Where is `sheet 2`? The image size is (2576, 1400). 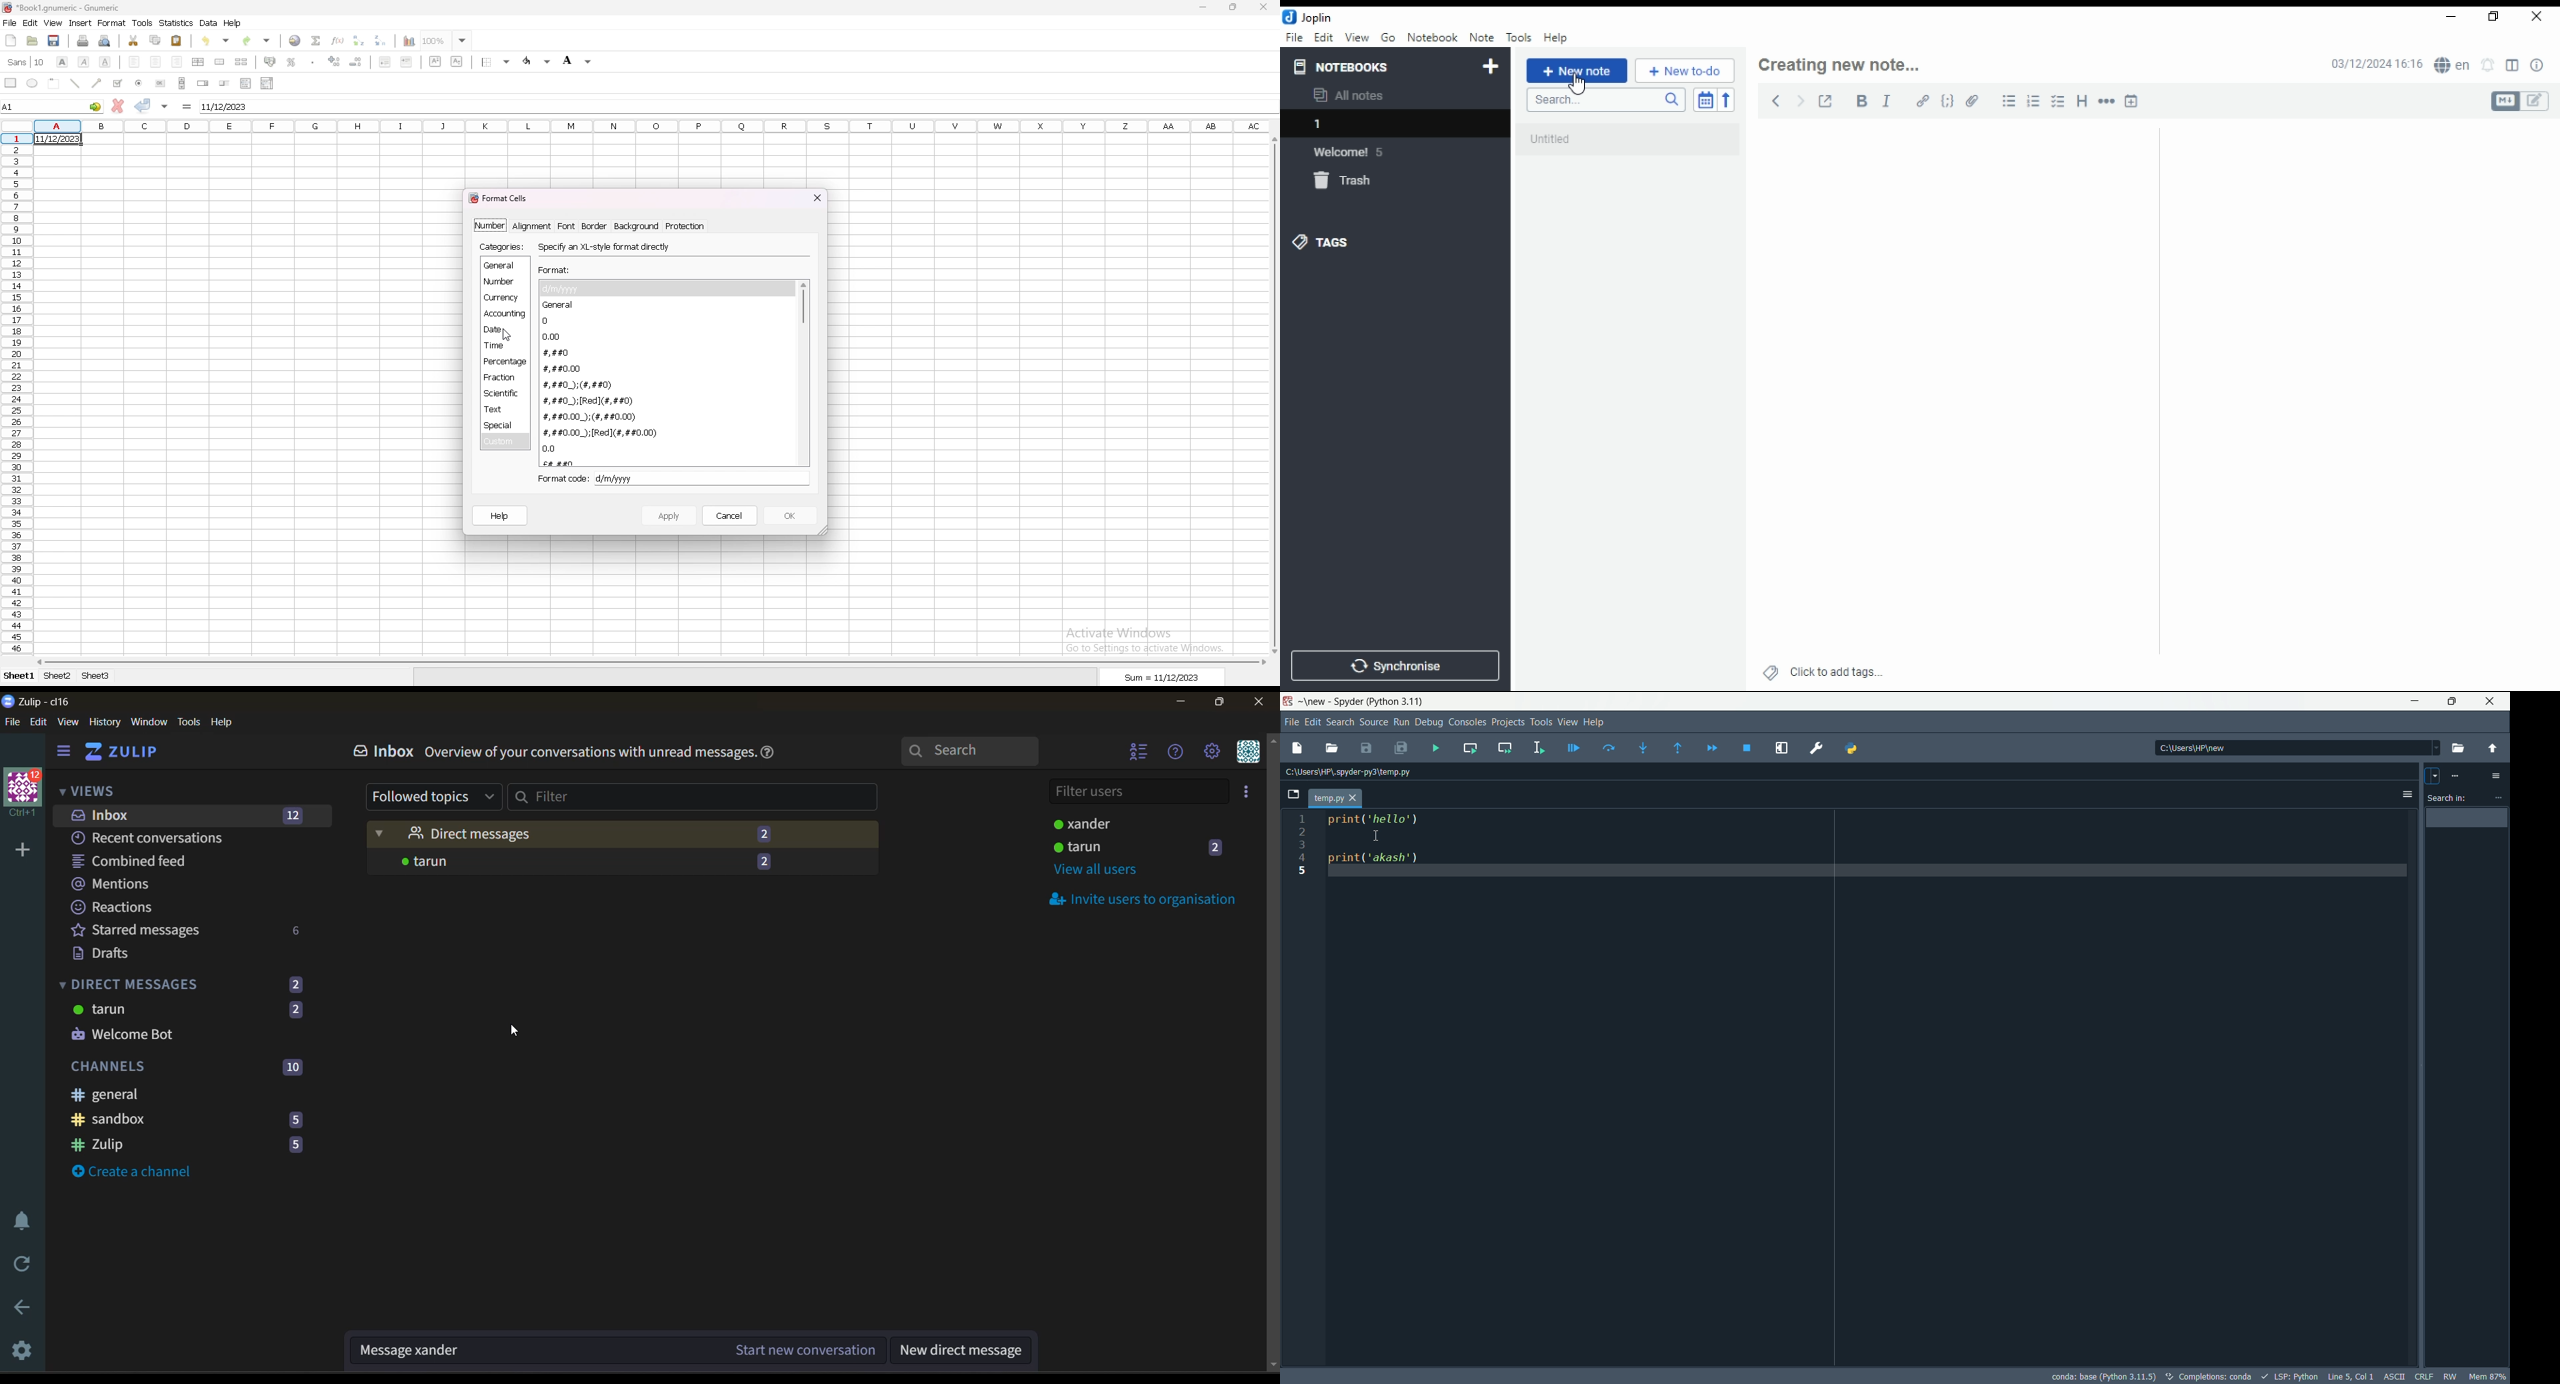
sheet 2 is located at coordinates (57, 677).